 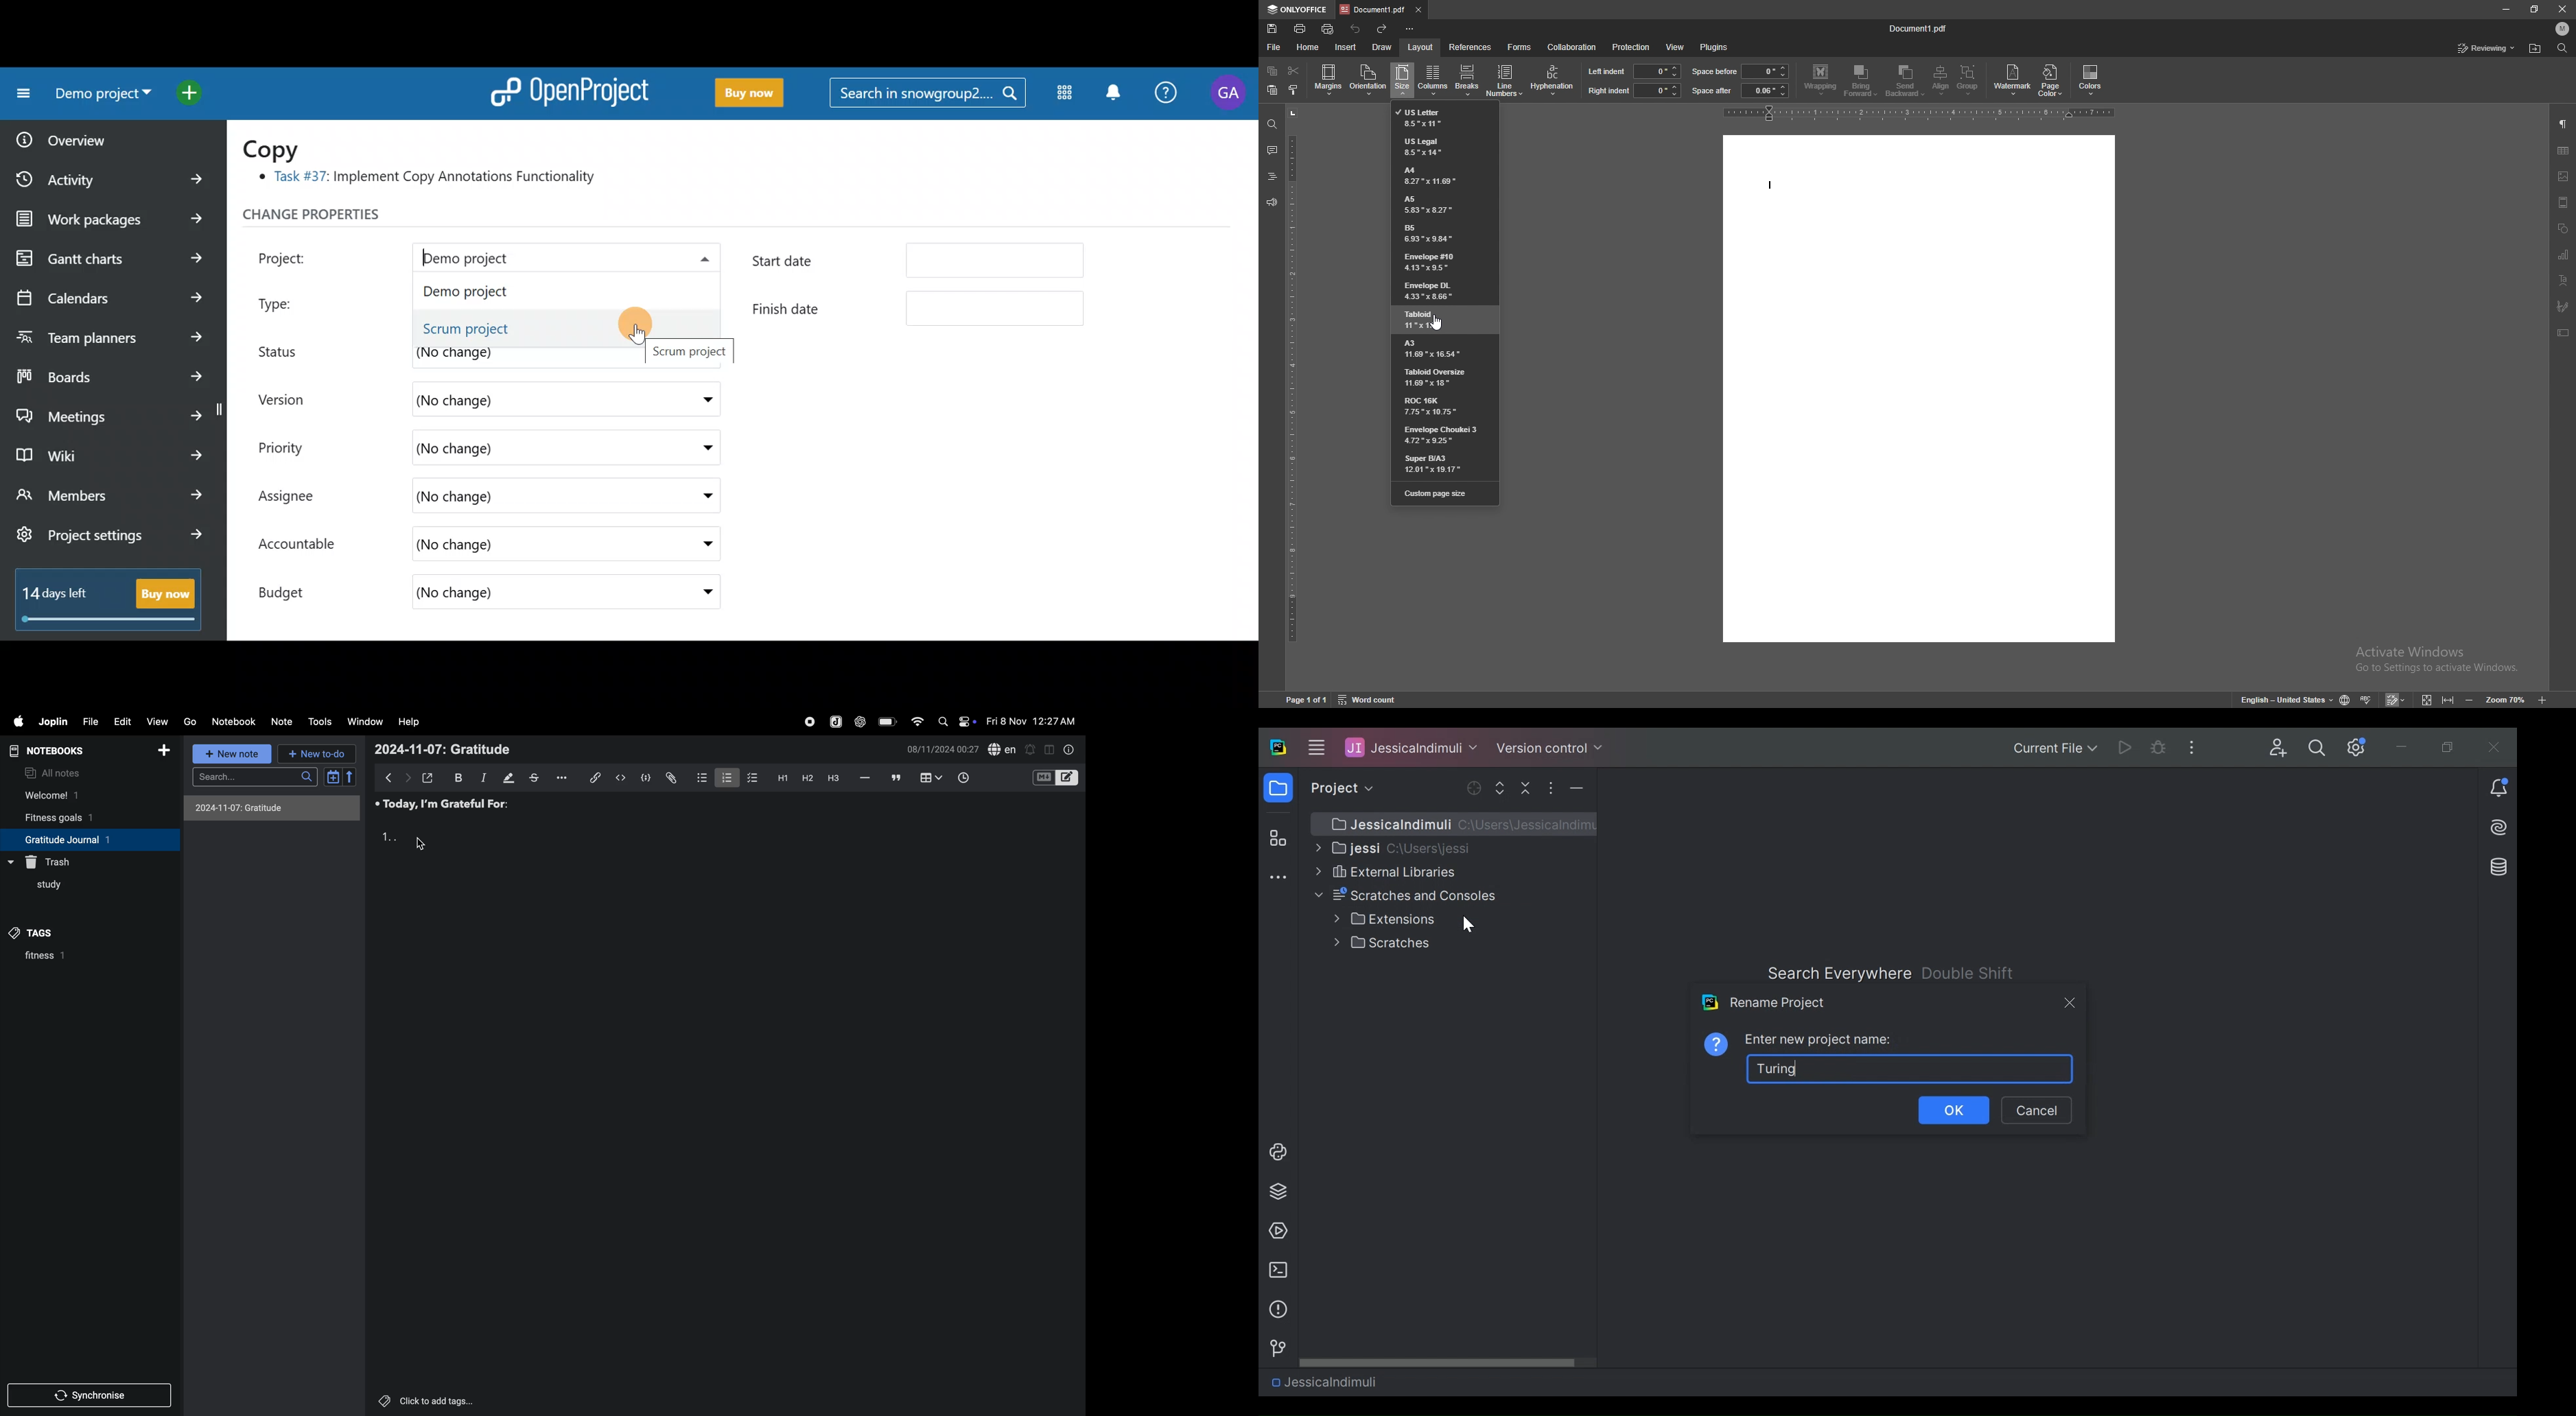 I want to click on (No change), so click(x=496, y=448).